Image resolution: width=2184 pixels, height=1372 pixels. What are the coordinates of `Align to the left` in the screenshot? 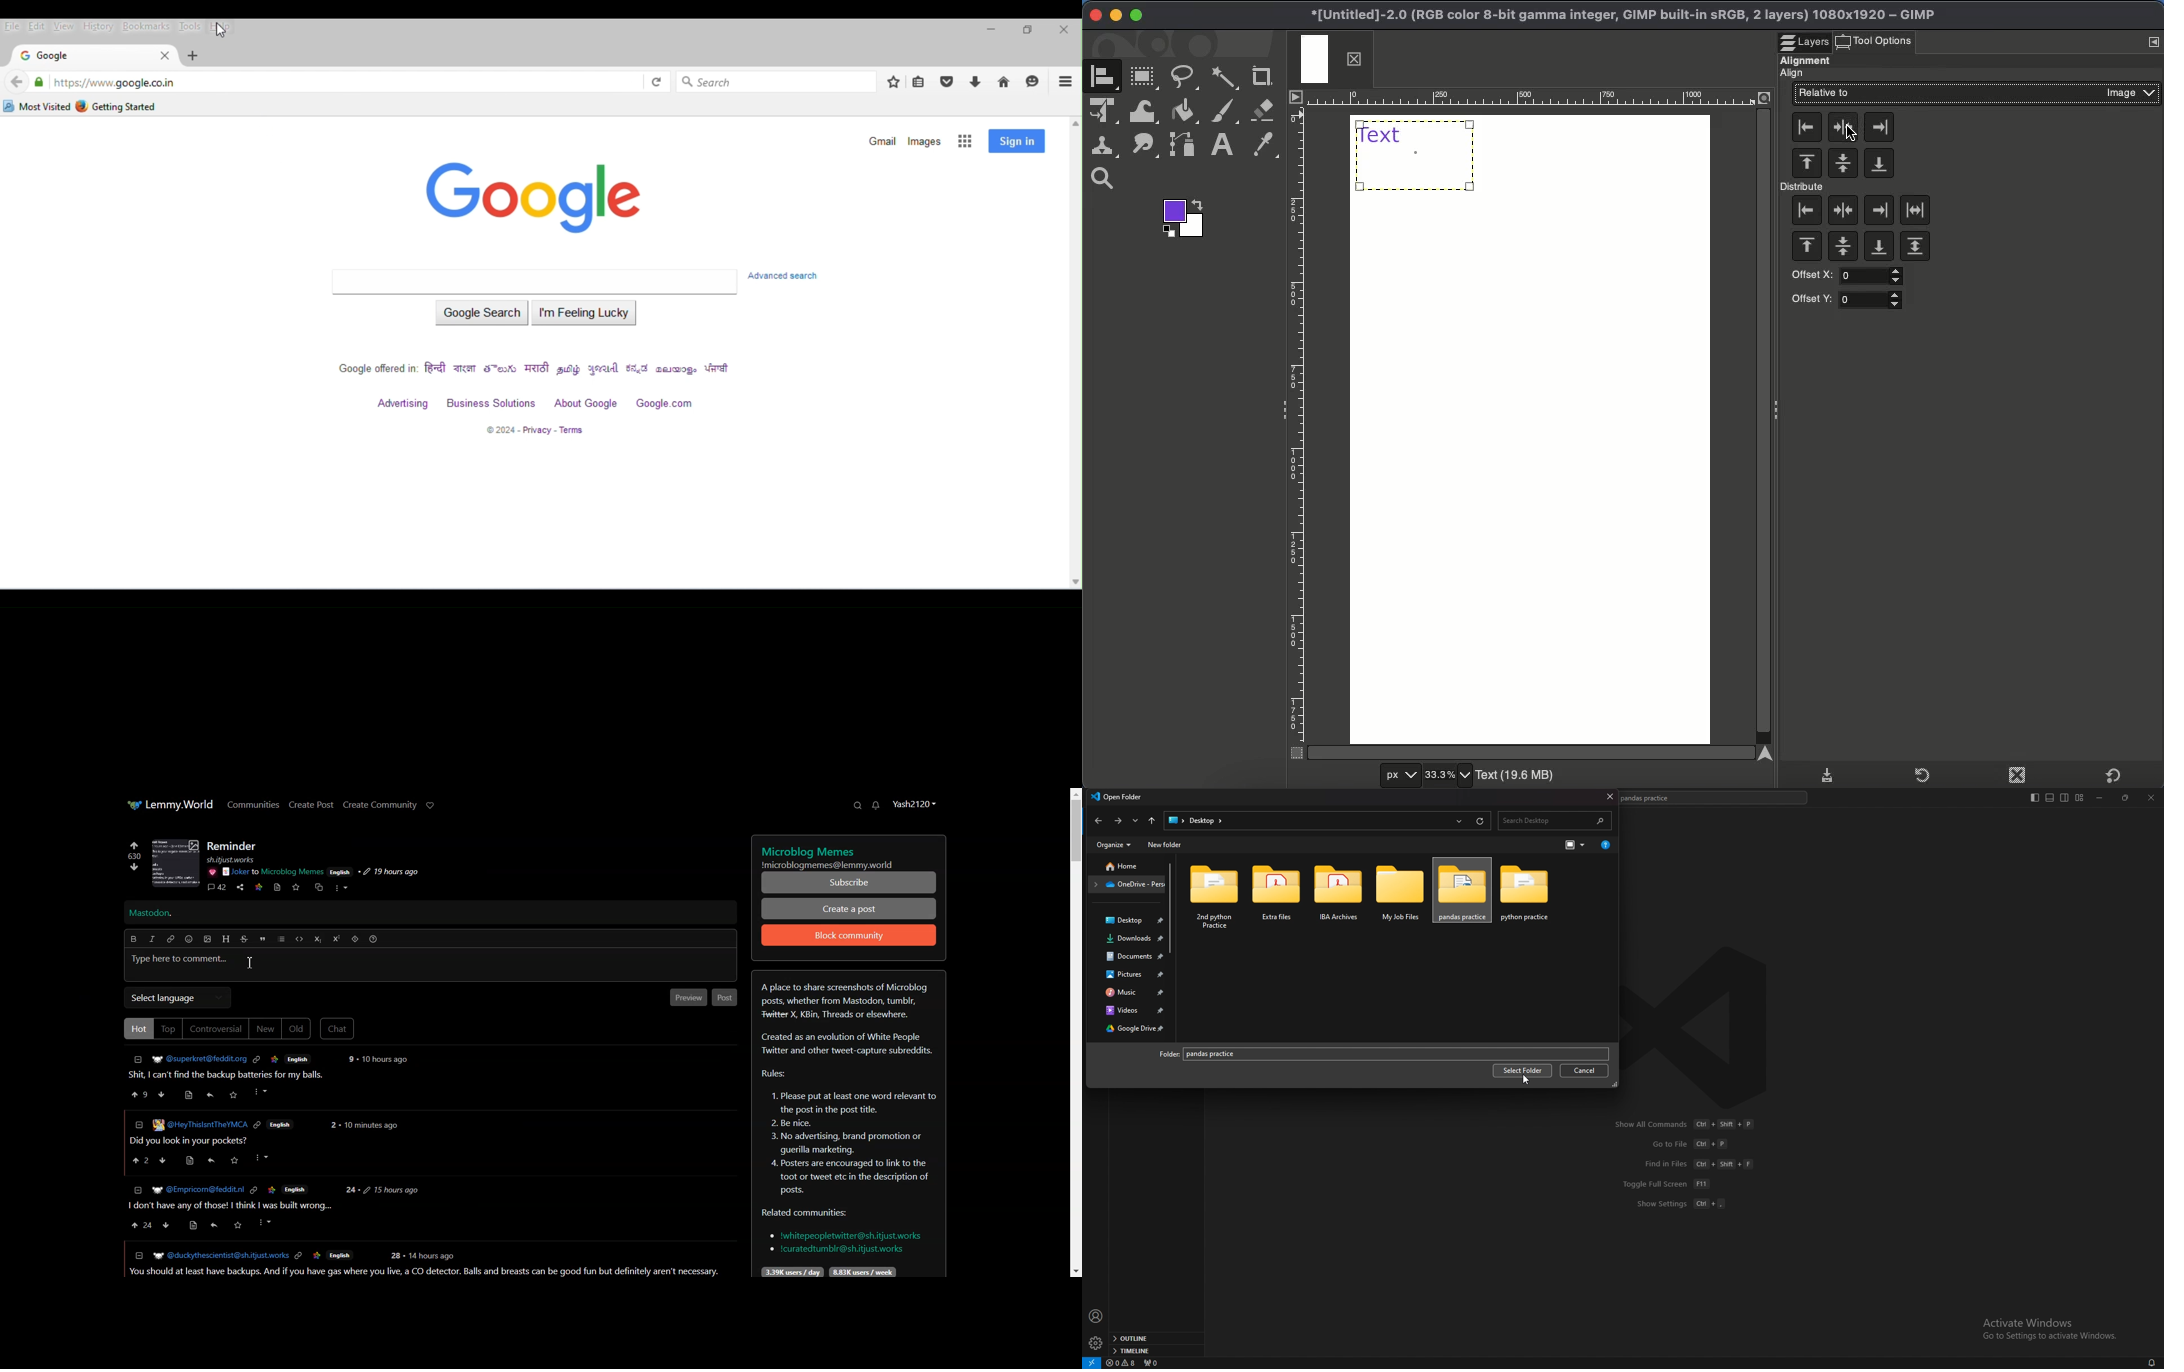 It's located at (1808, 127).